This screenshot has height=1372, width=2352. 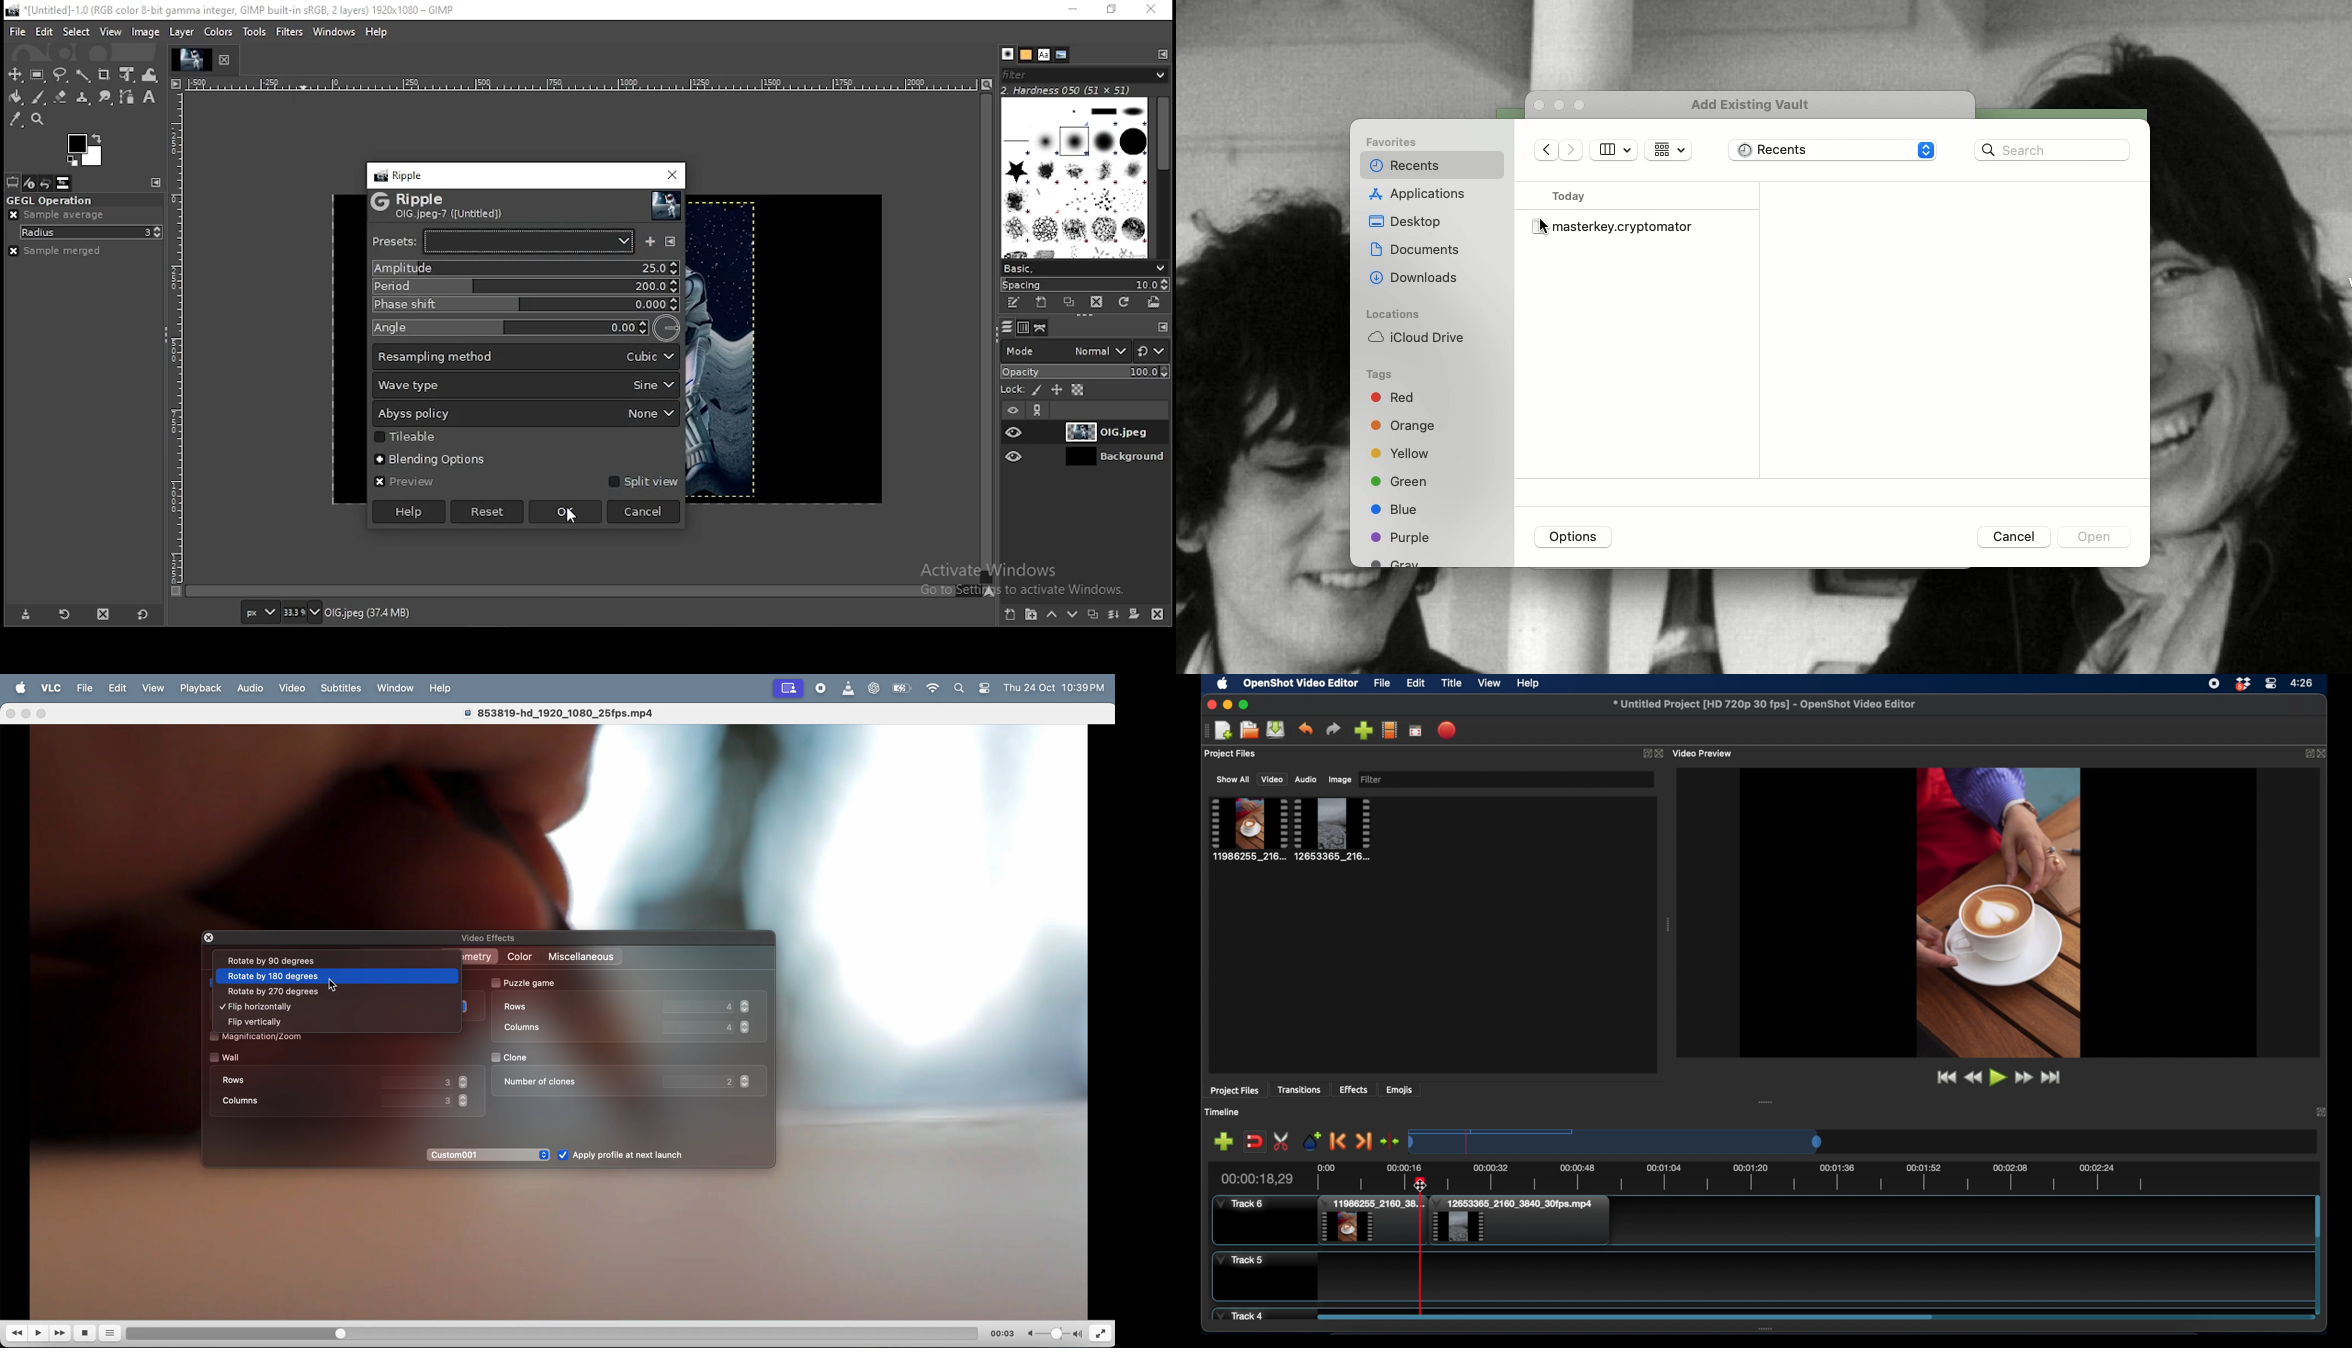 I want to click on track 5, so click(x=1240, y=1261).